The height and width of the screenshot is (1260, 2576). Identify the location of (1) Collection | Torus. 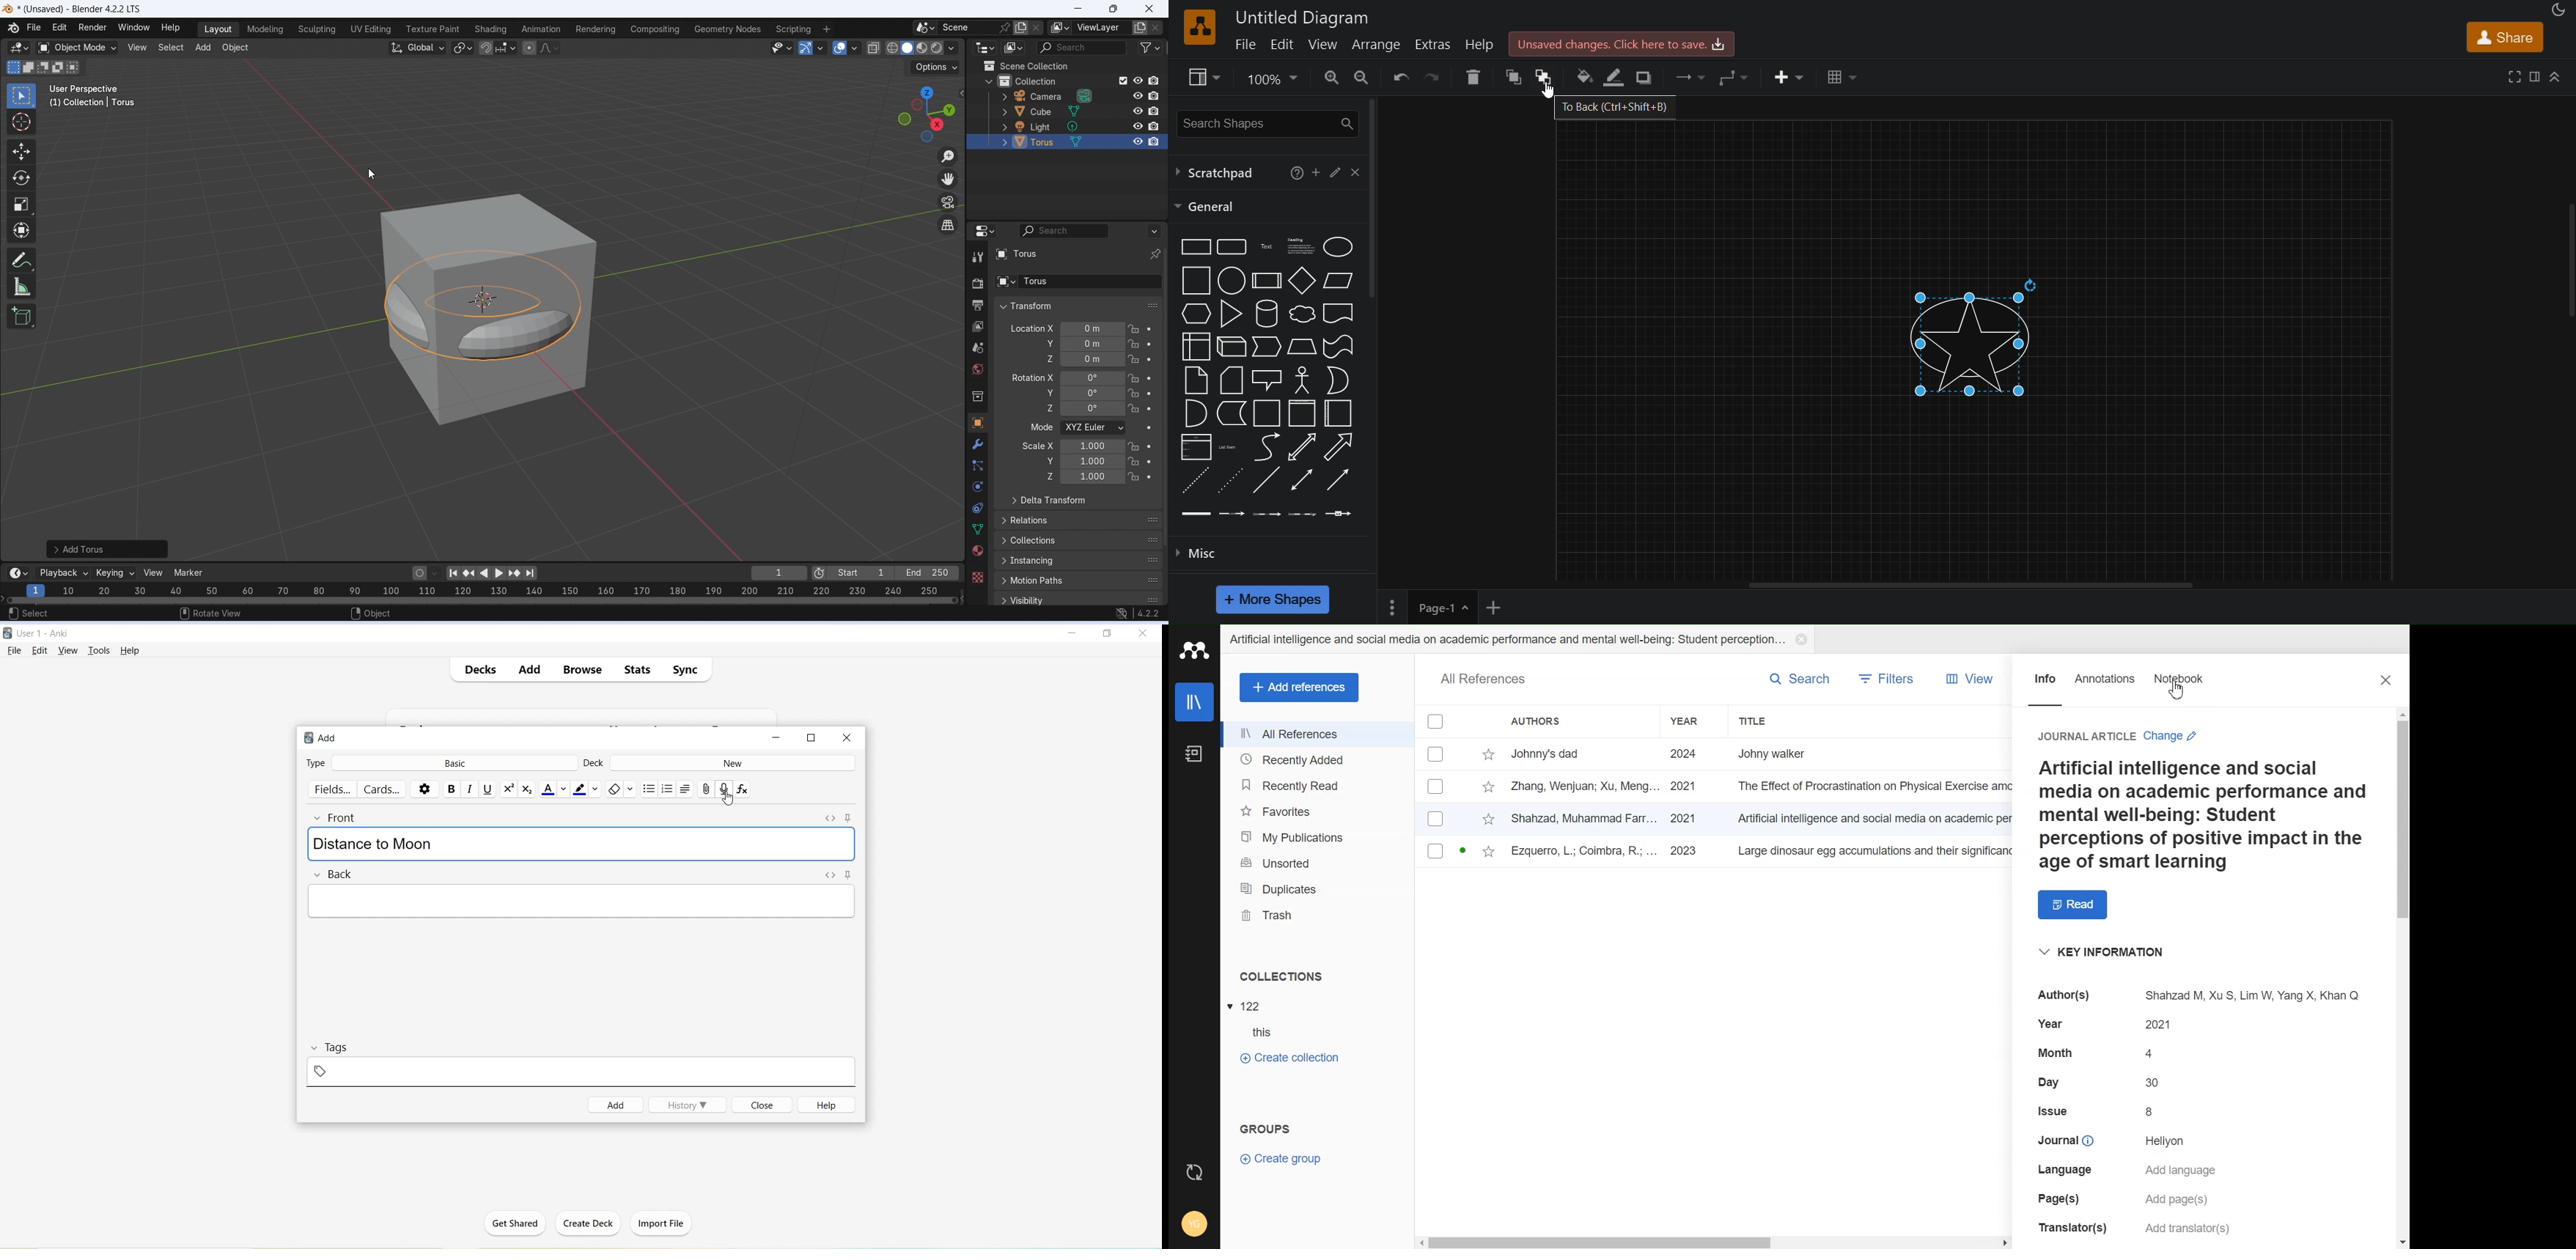
(91, 103).